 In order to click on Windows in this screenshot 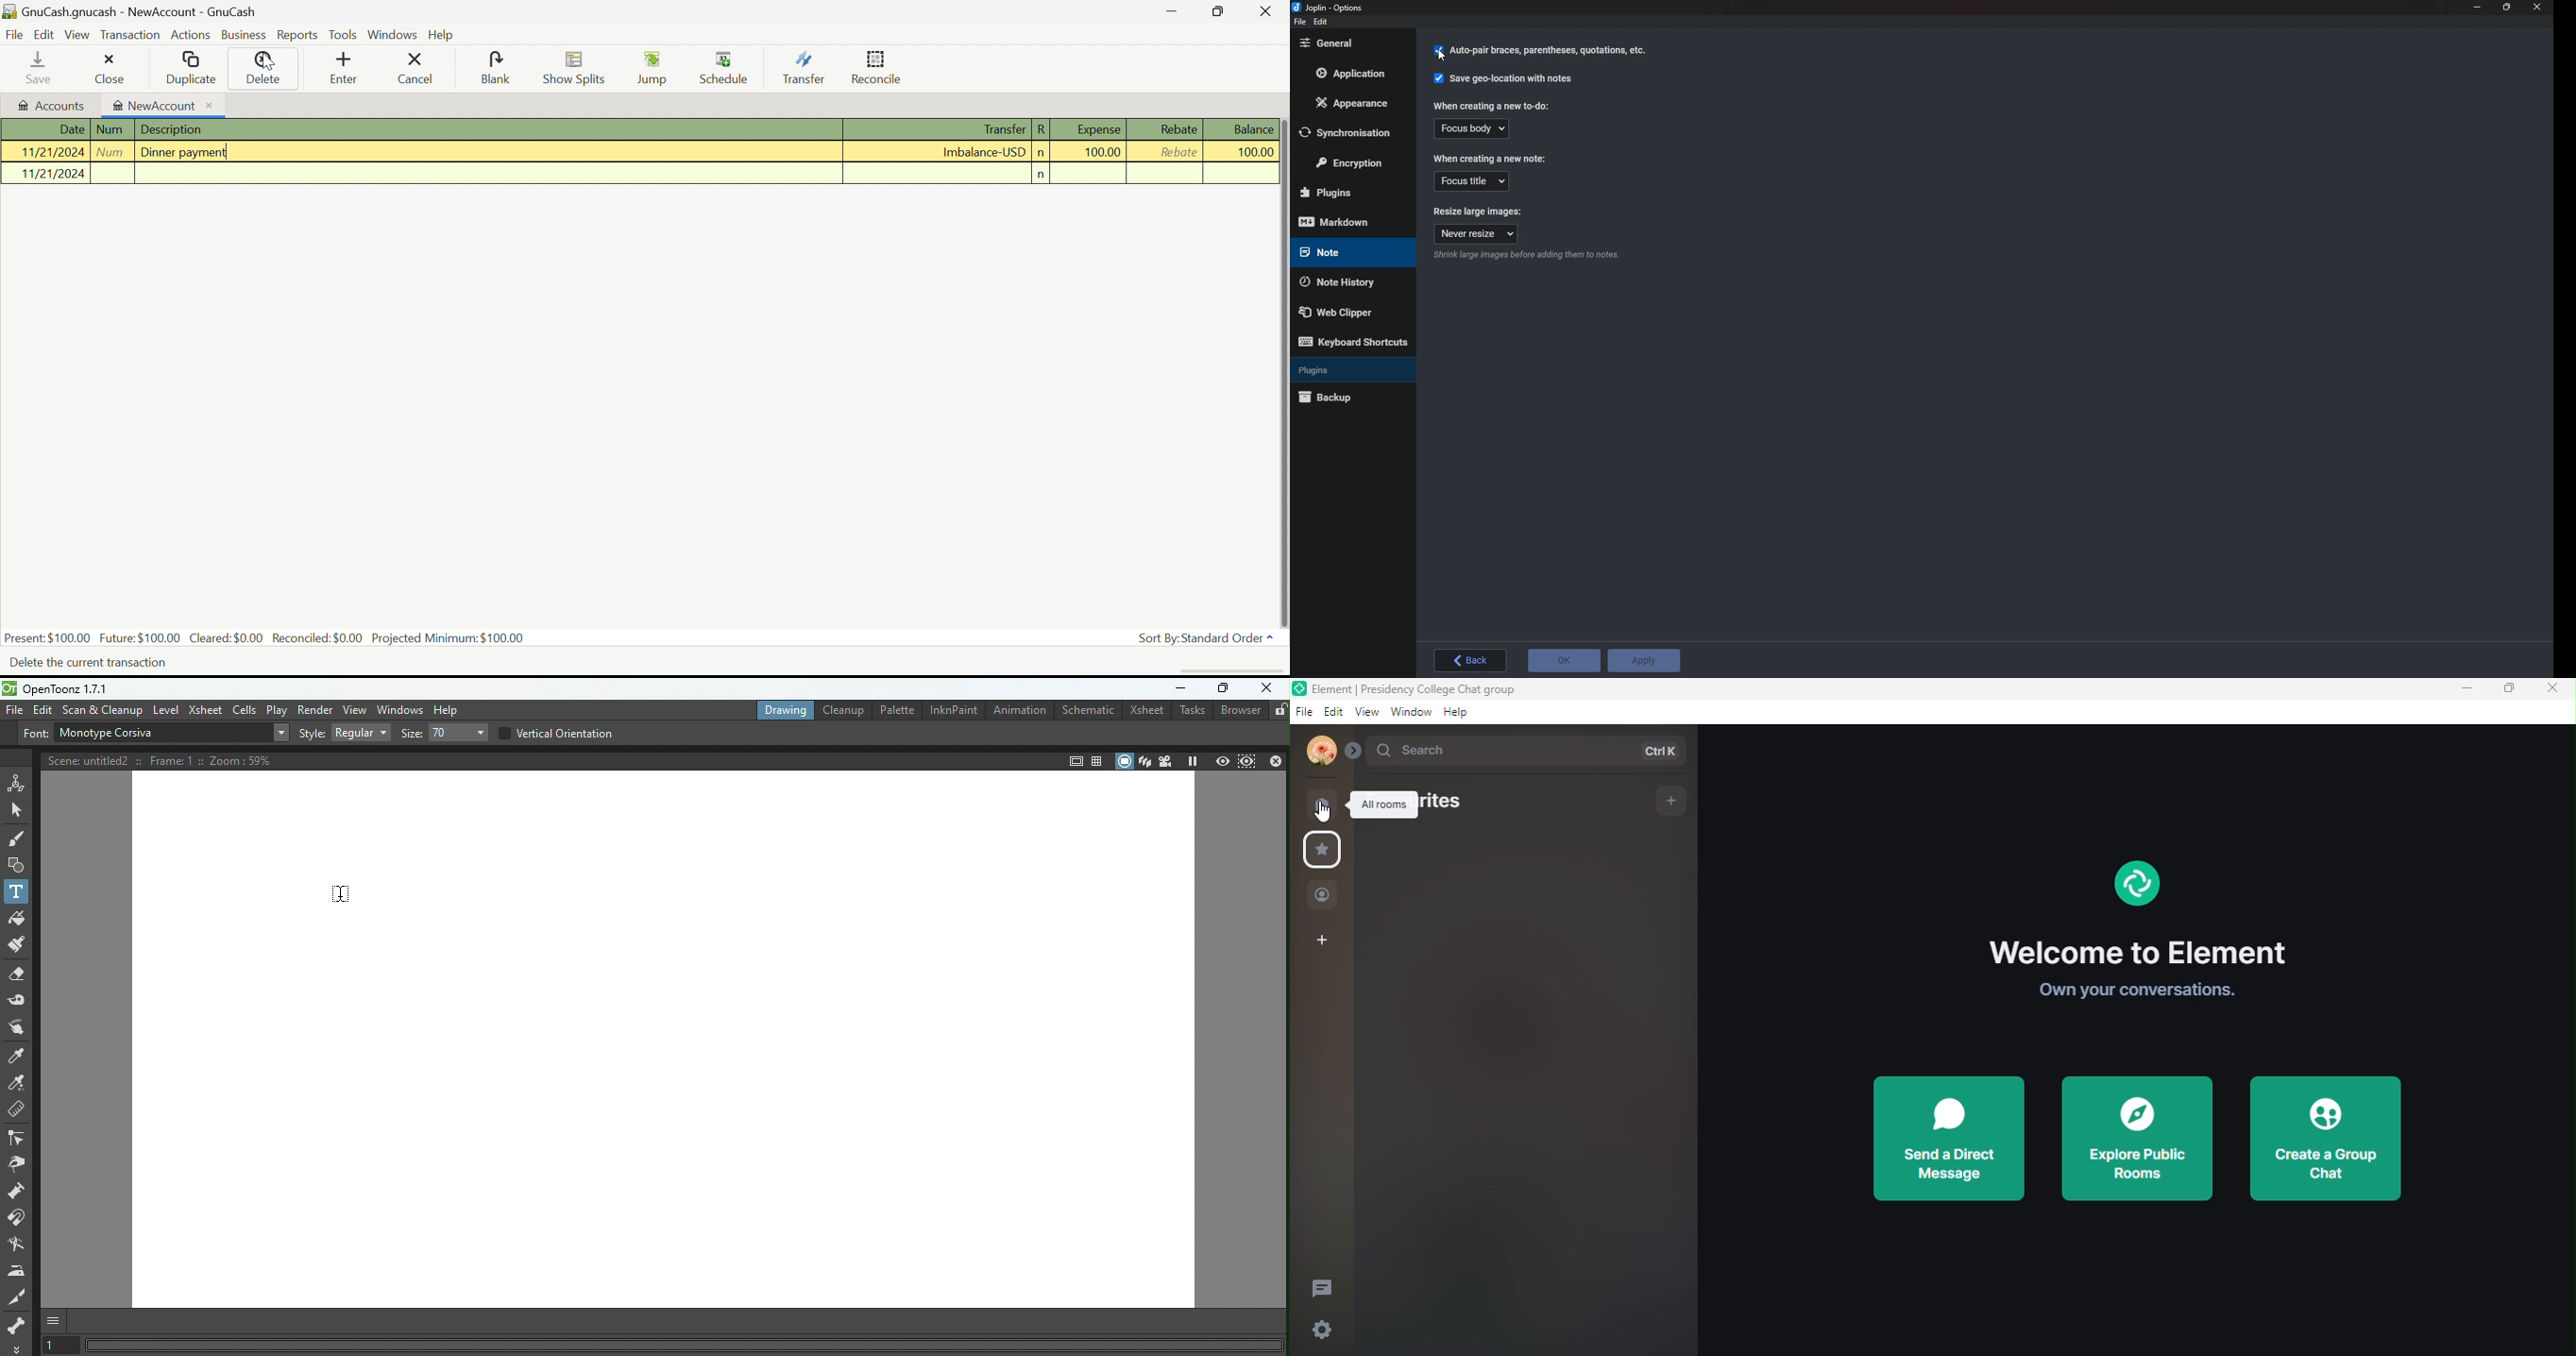, I will do `click(402, 709)`.